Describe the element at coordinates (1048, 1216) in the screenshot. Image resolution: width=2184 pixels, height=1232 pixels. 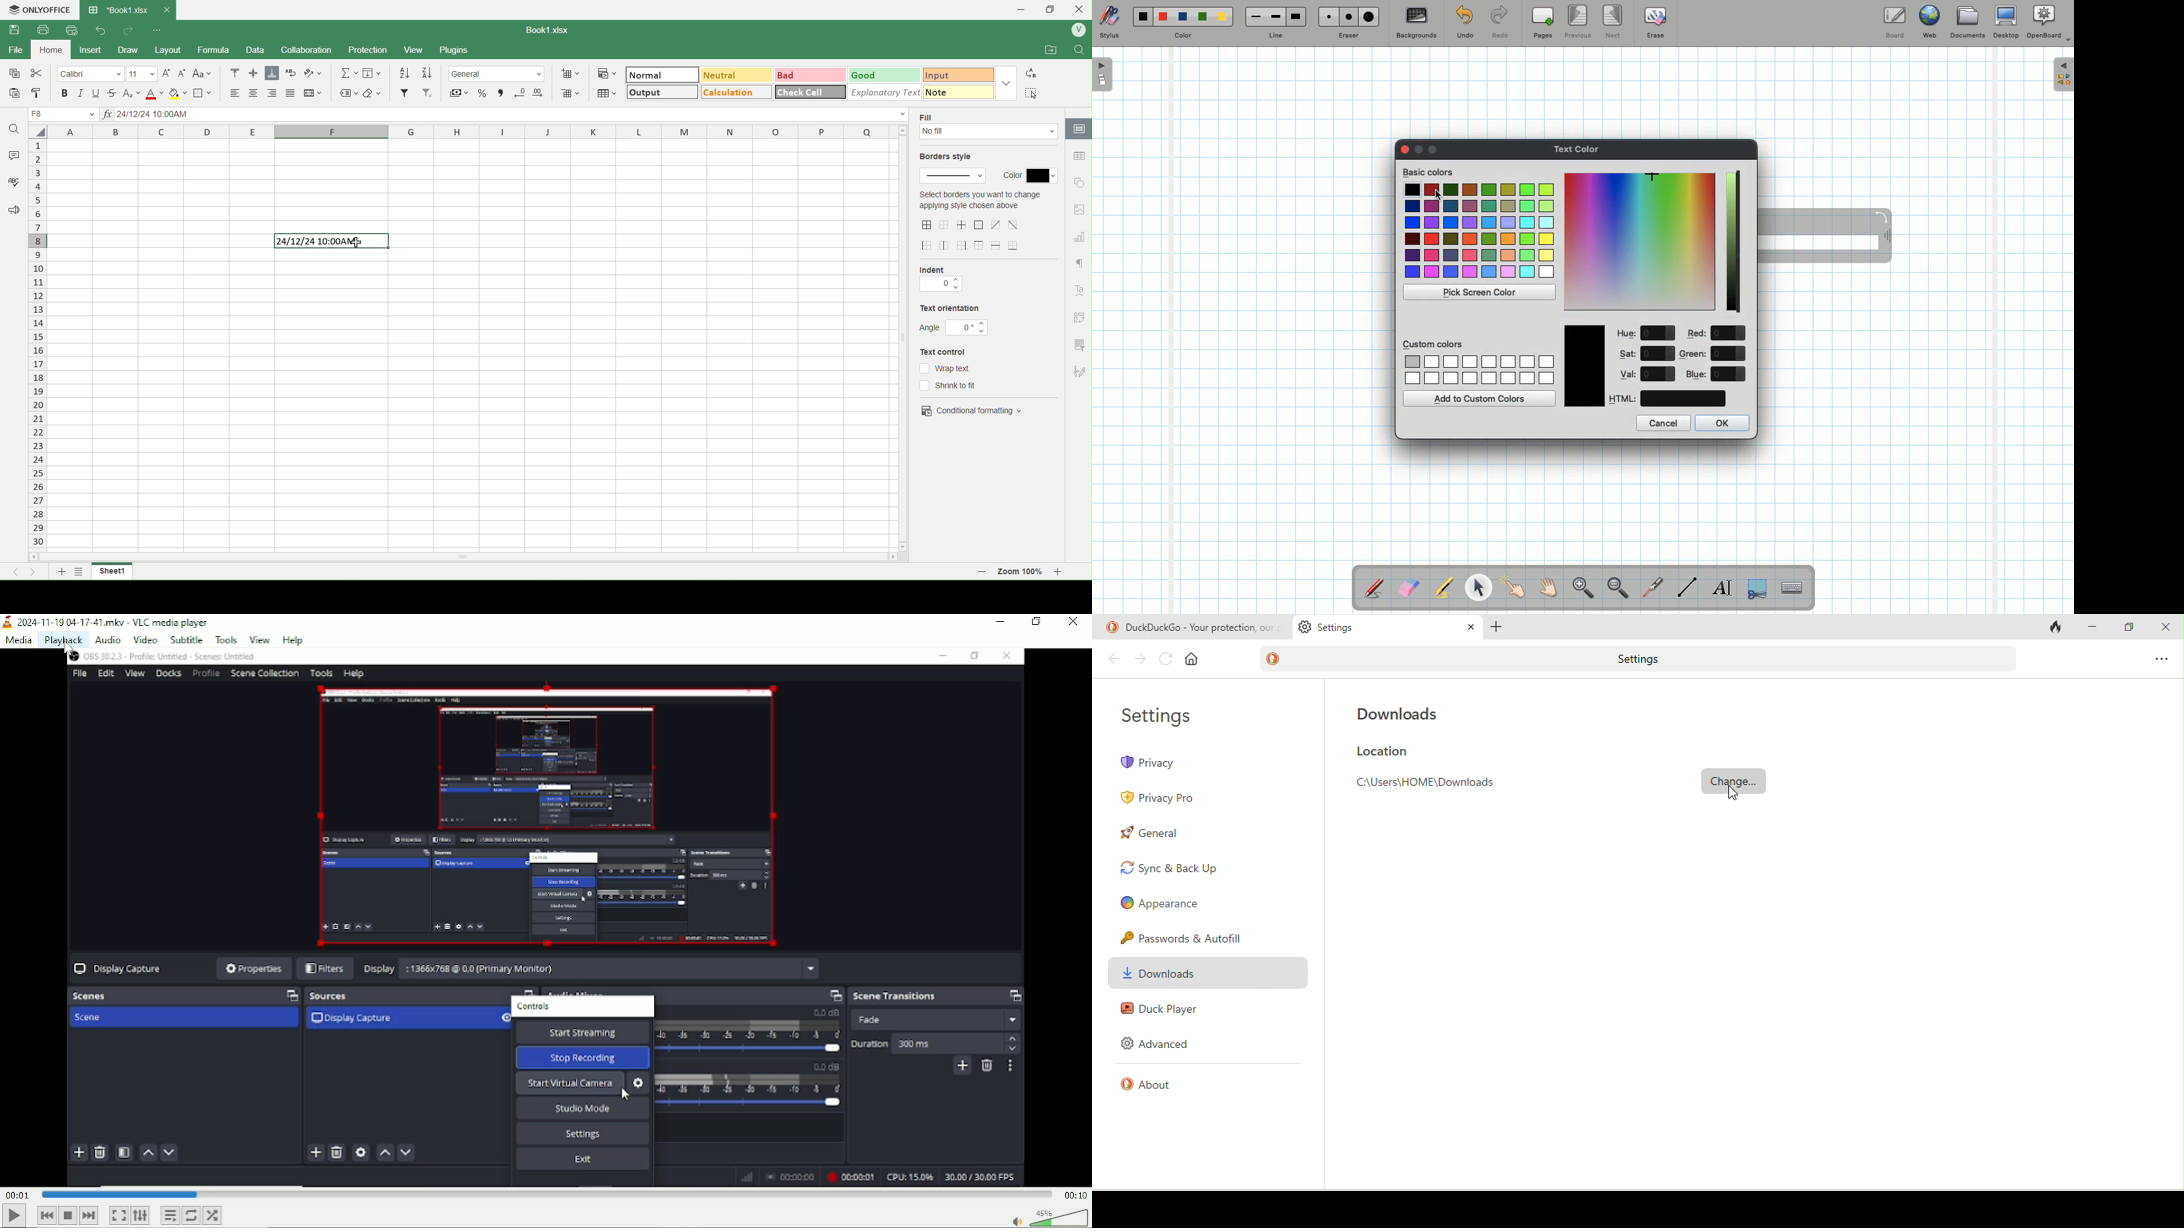
I see `Volume` at that location.